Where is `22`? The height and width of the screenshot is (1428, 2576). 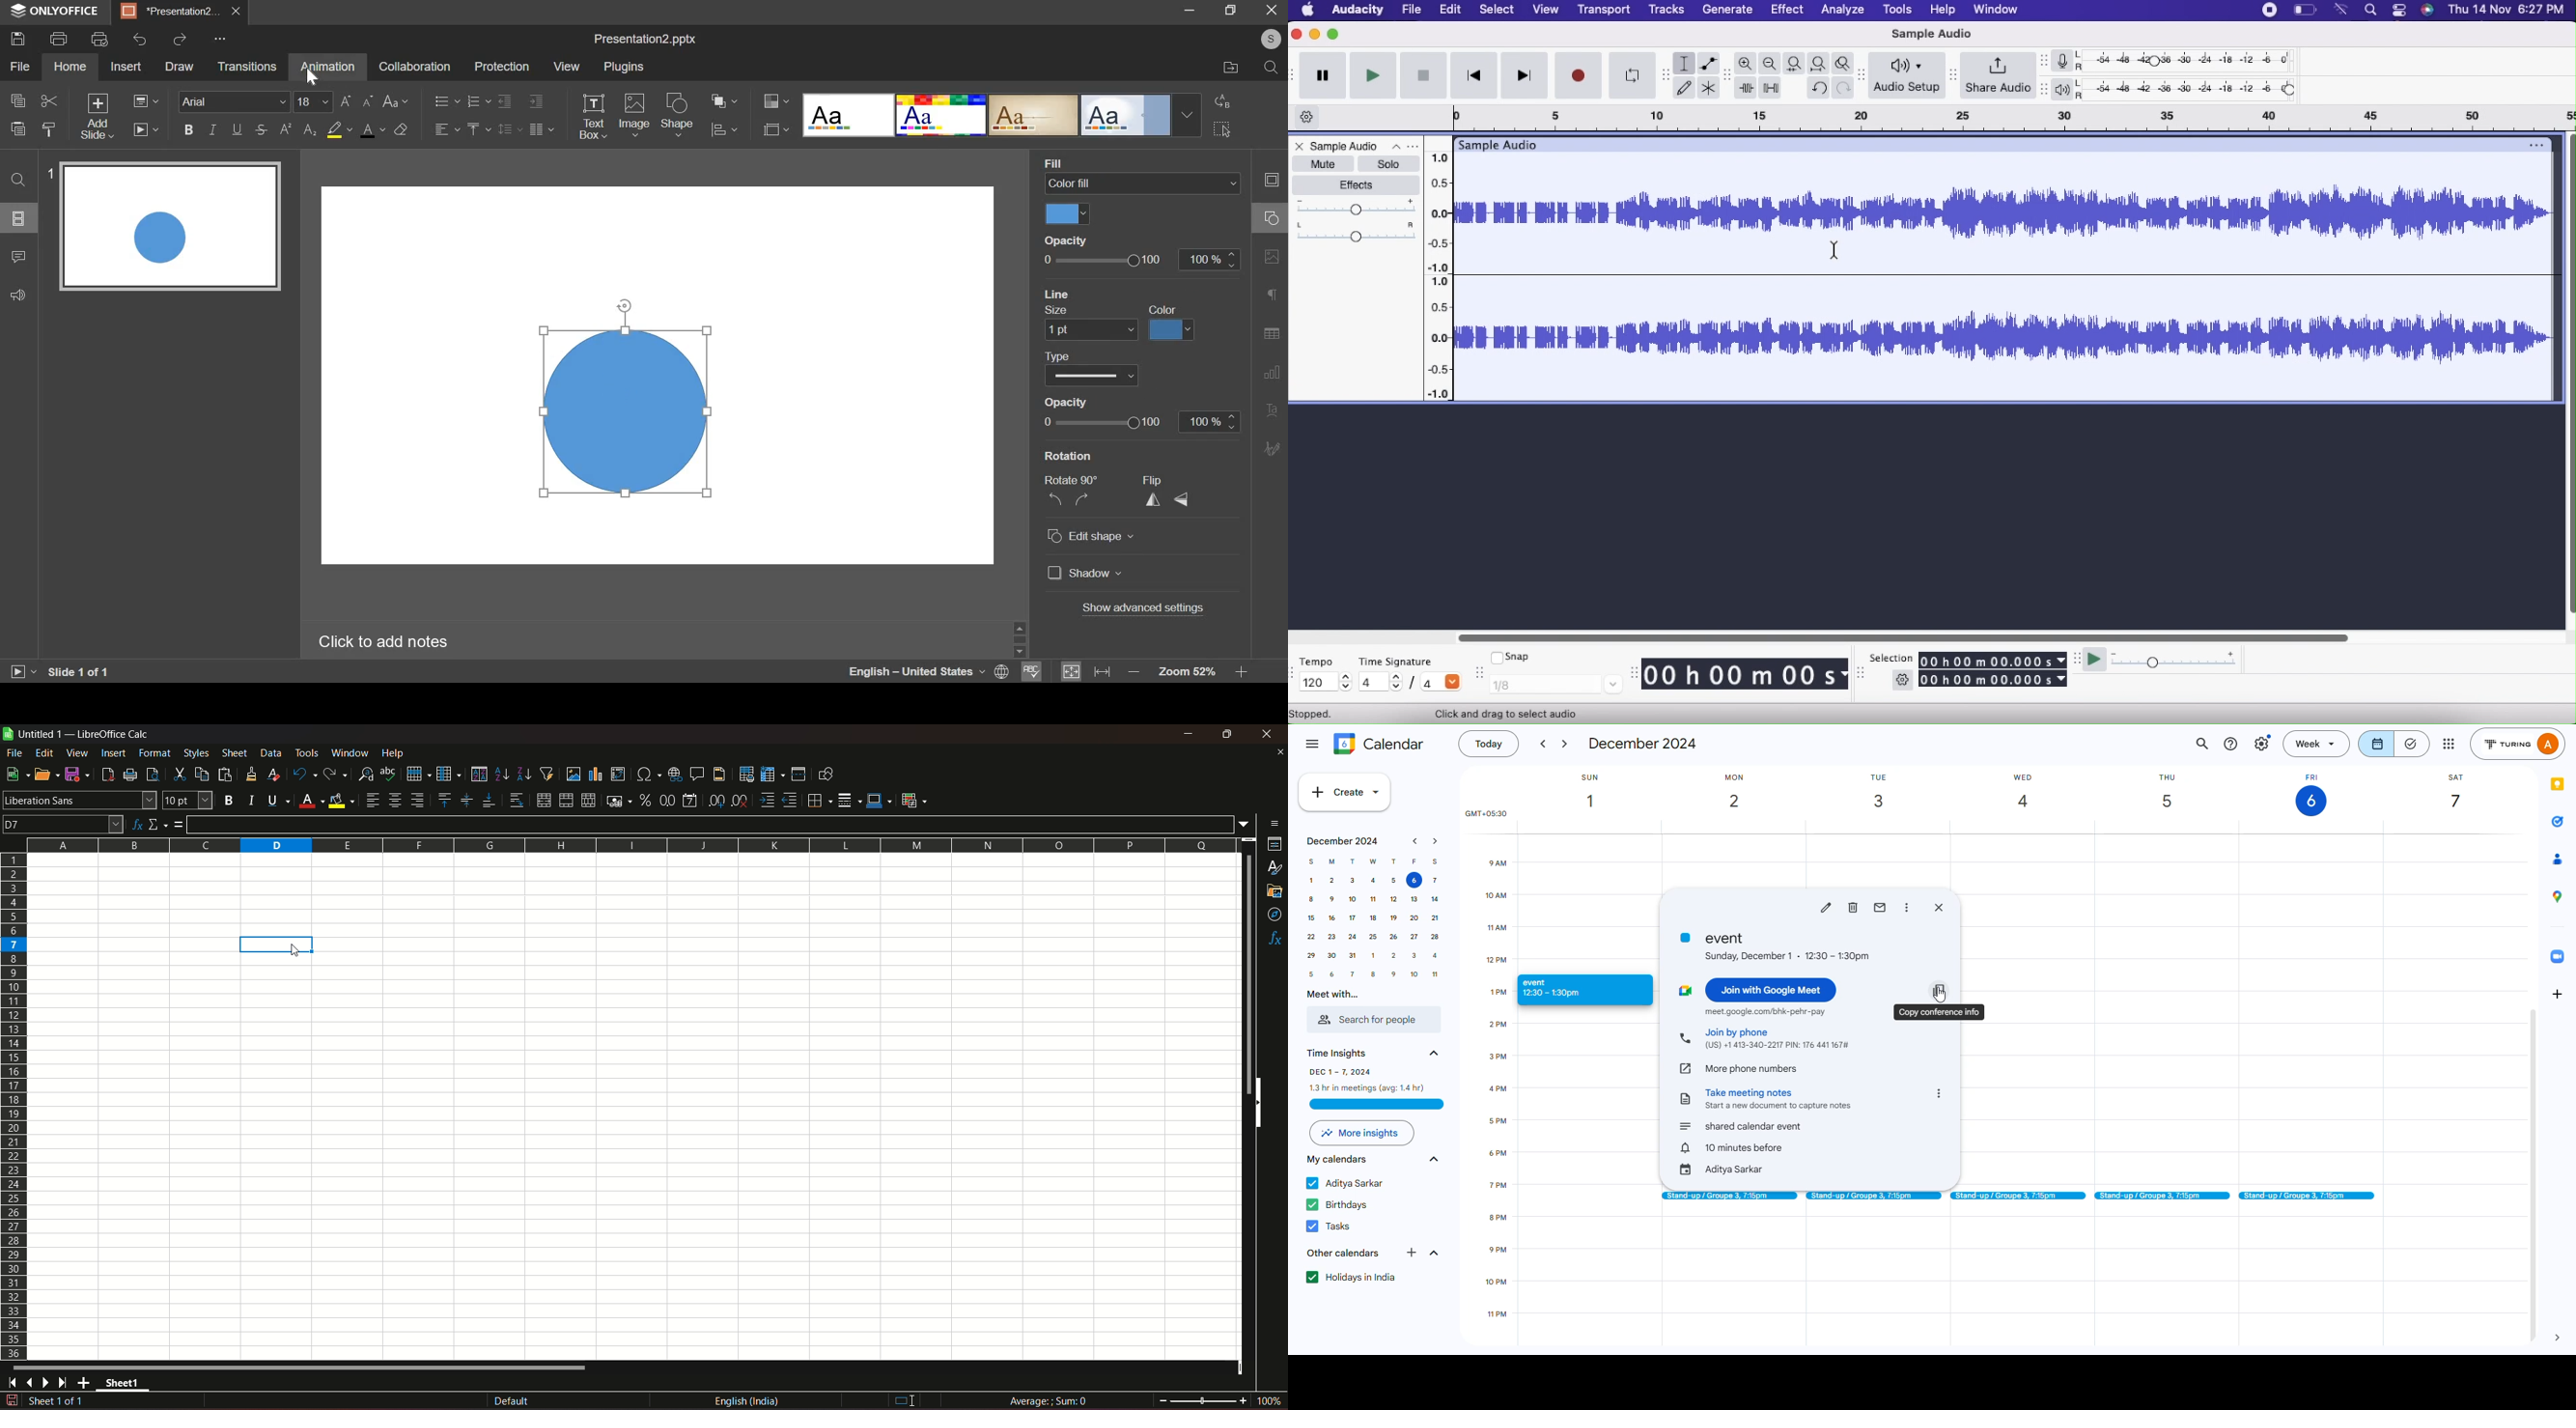 22 is located at coordinates (1311, 937).